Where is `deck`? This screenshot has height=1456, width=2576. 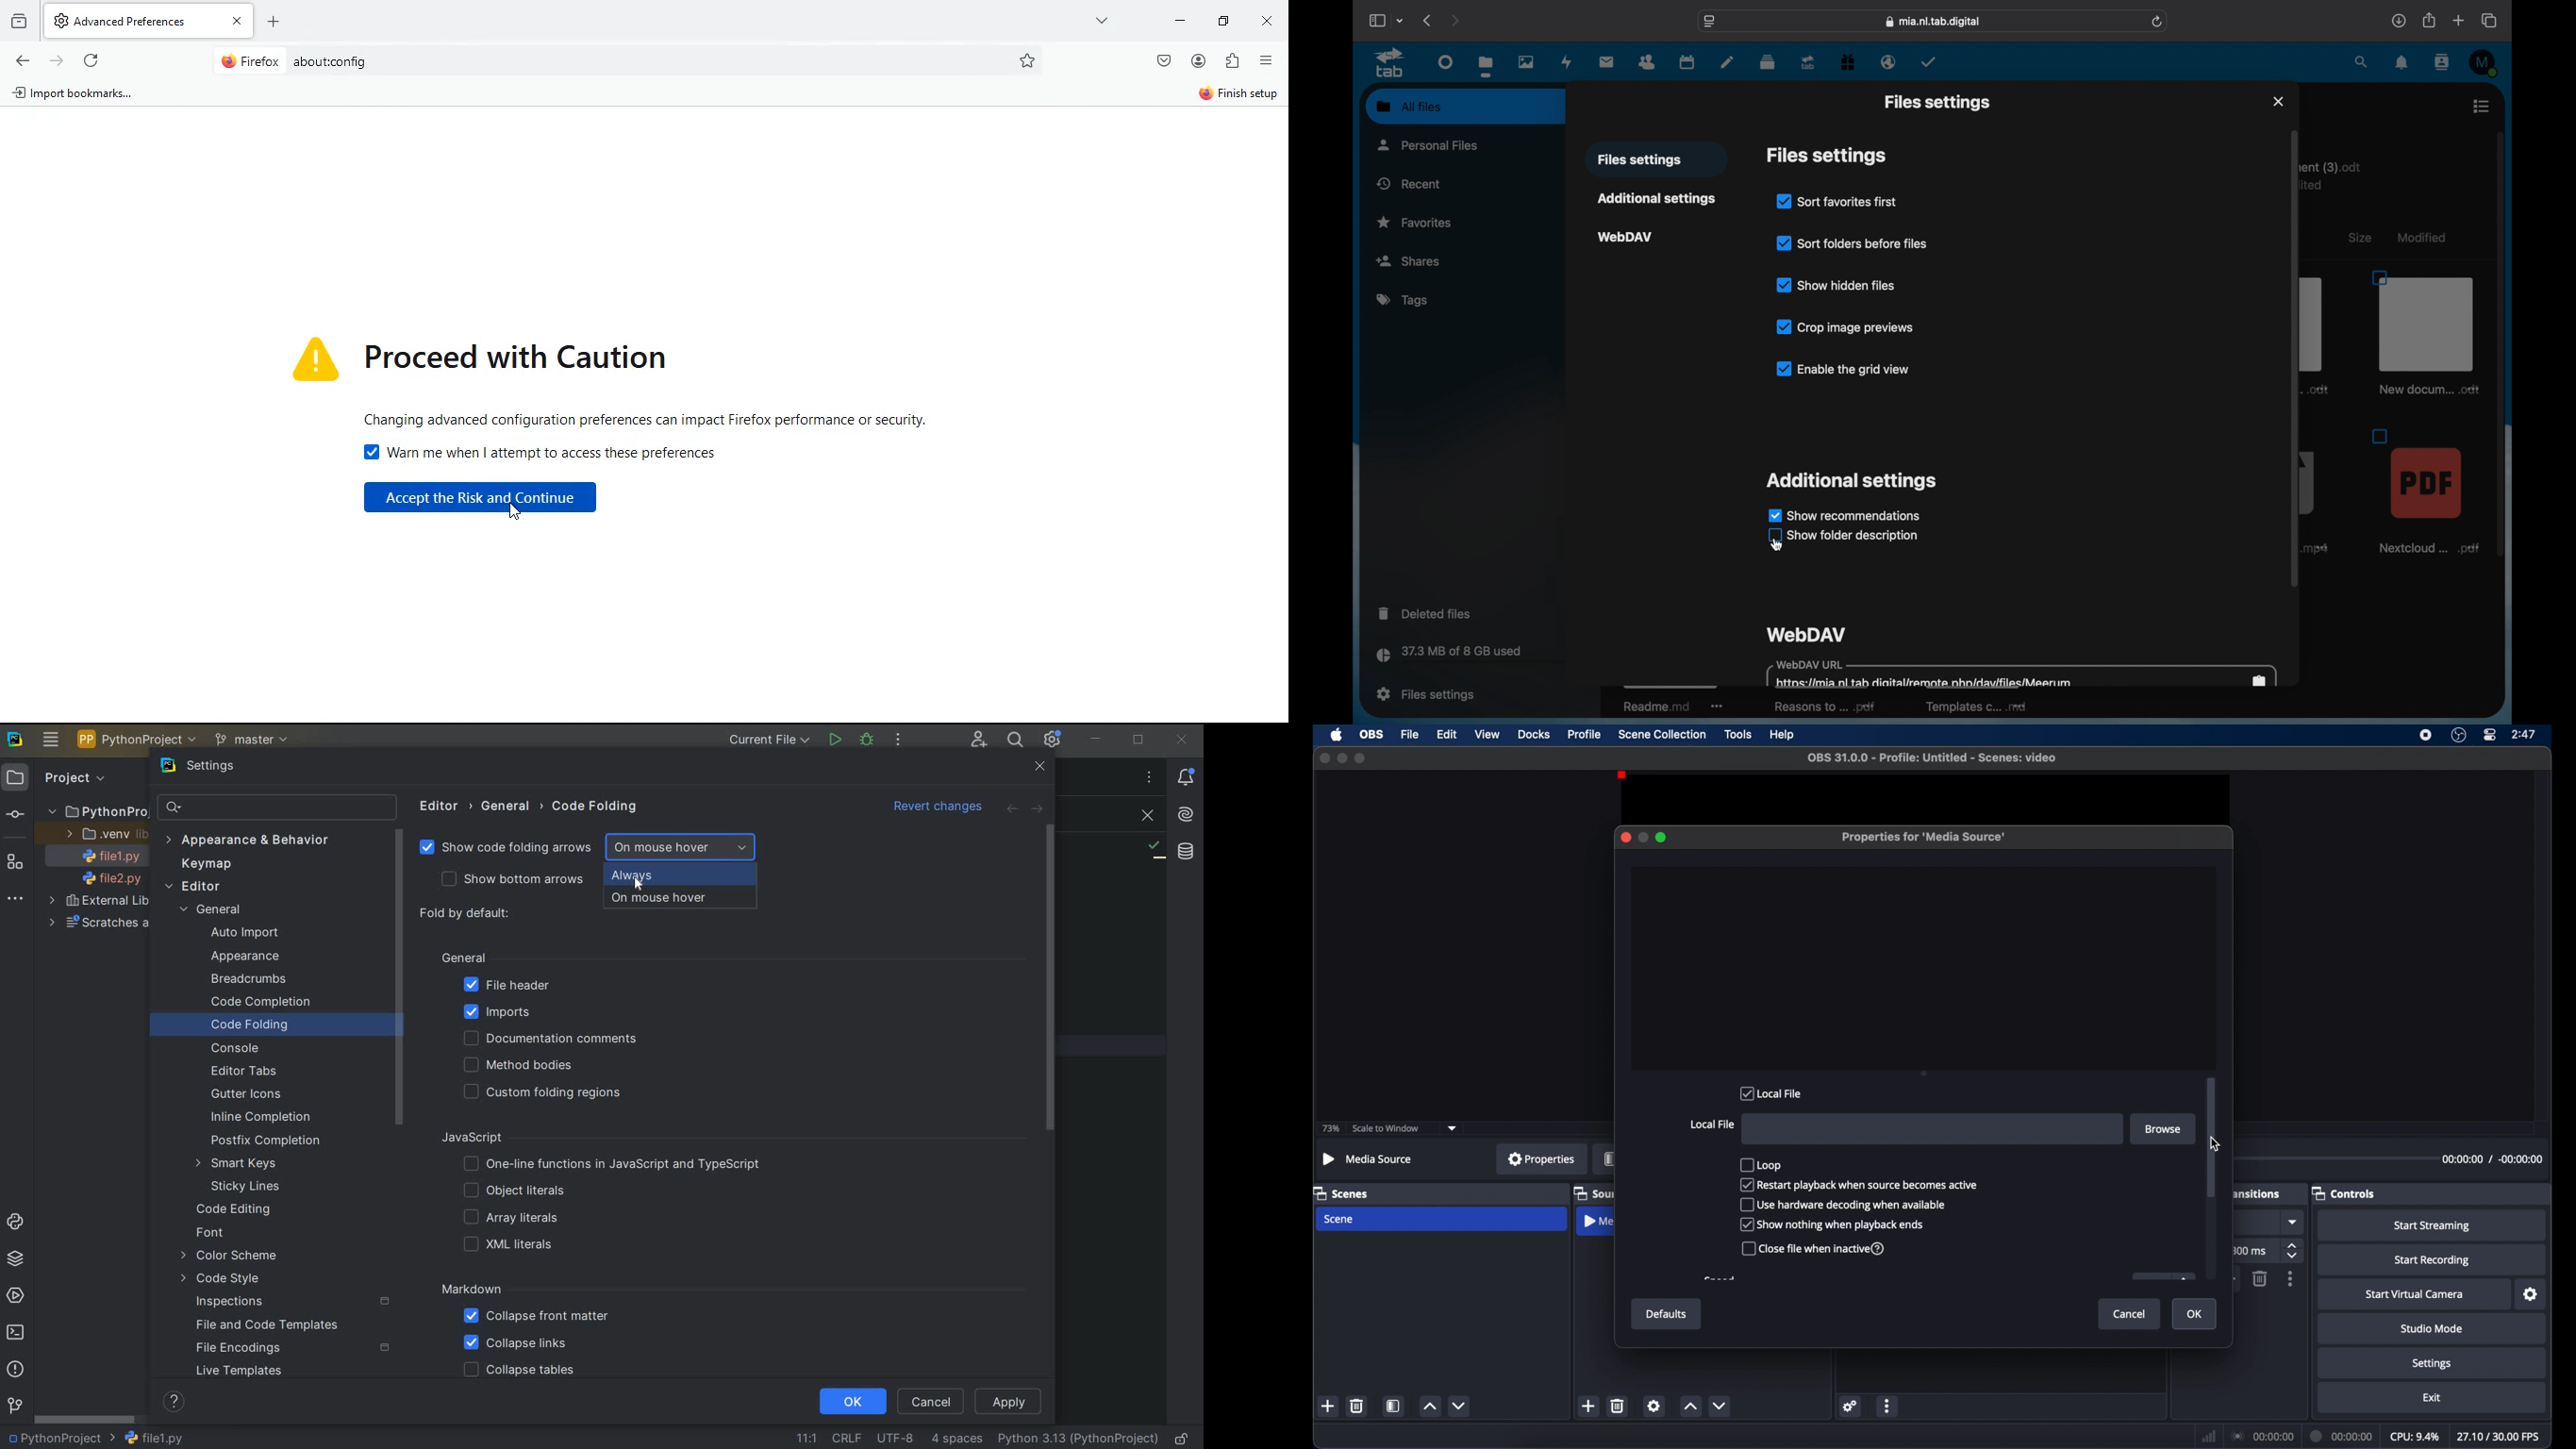
deck is located at coordinates (1767, 62).